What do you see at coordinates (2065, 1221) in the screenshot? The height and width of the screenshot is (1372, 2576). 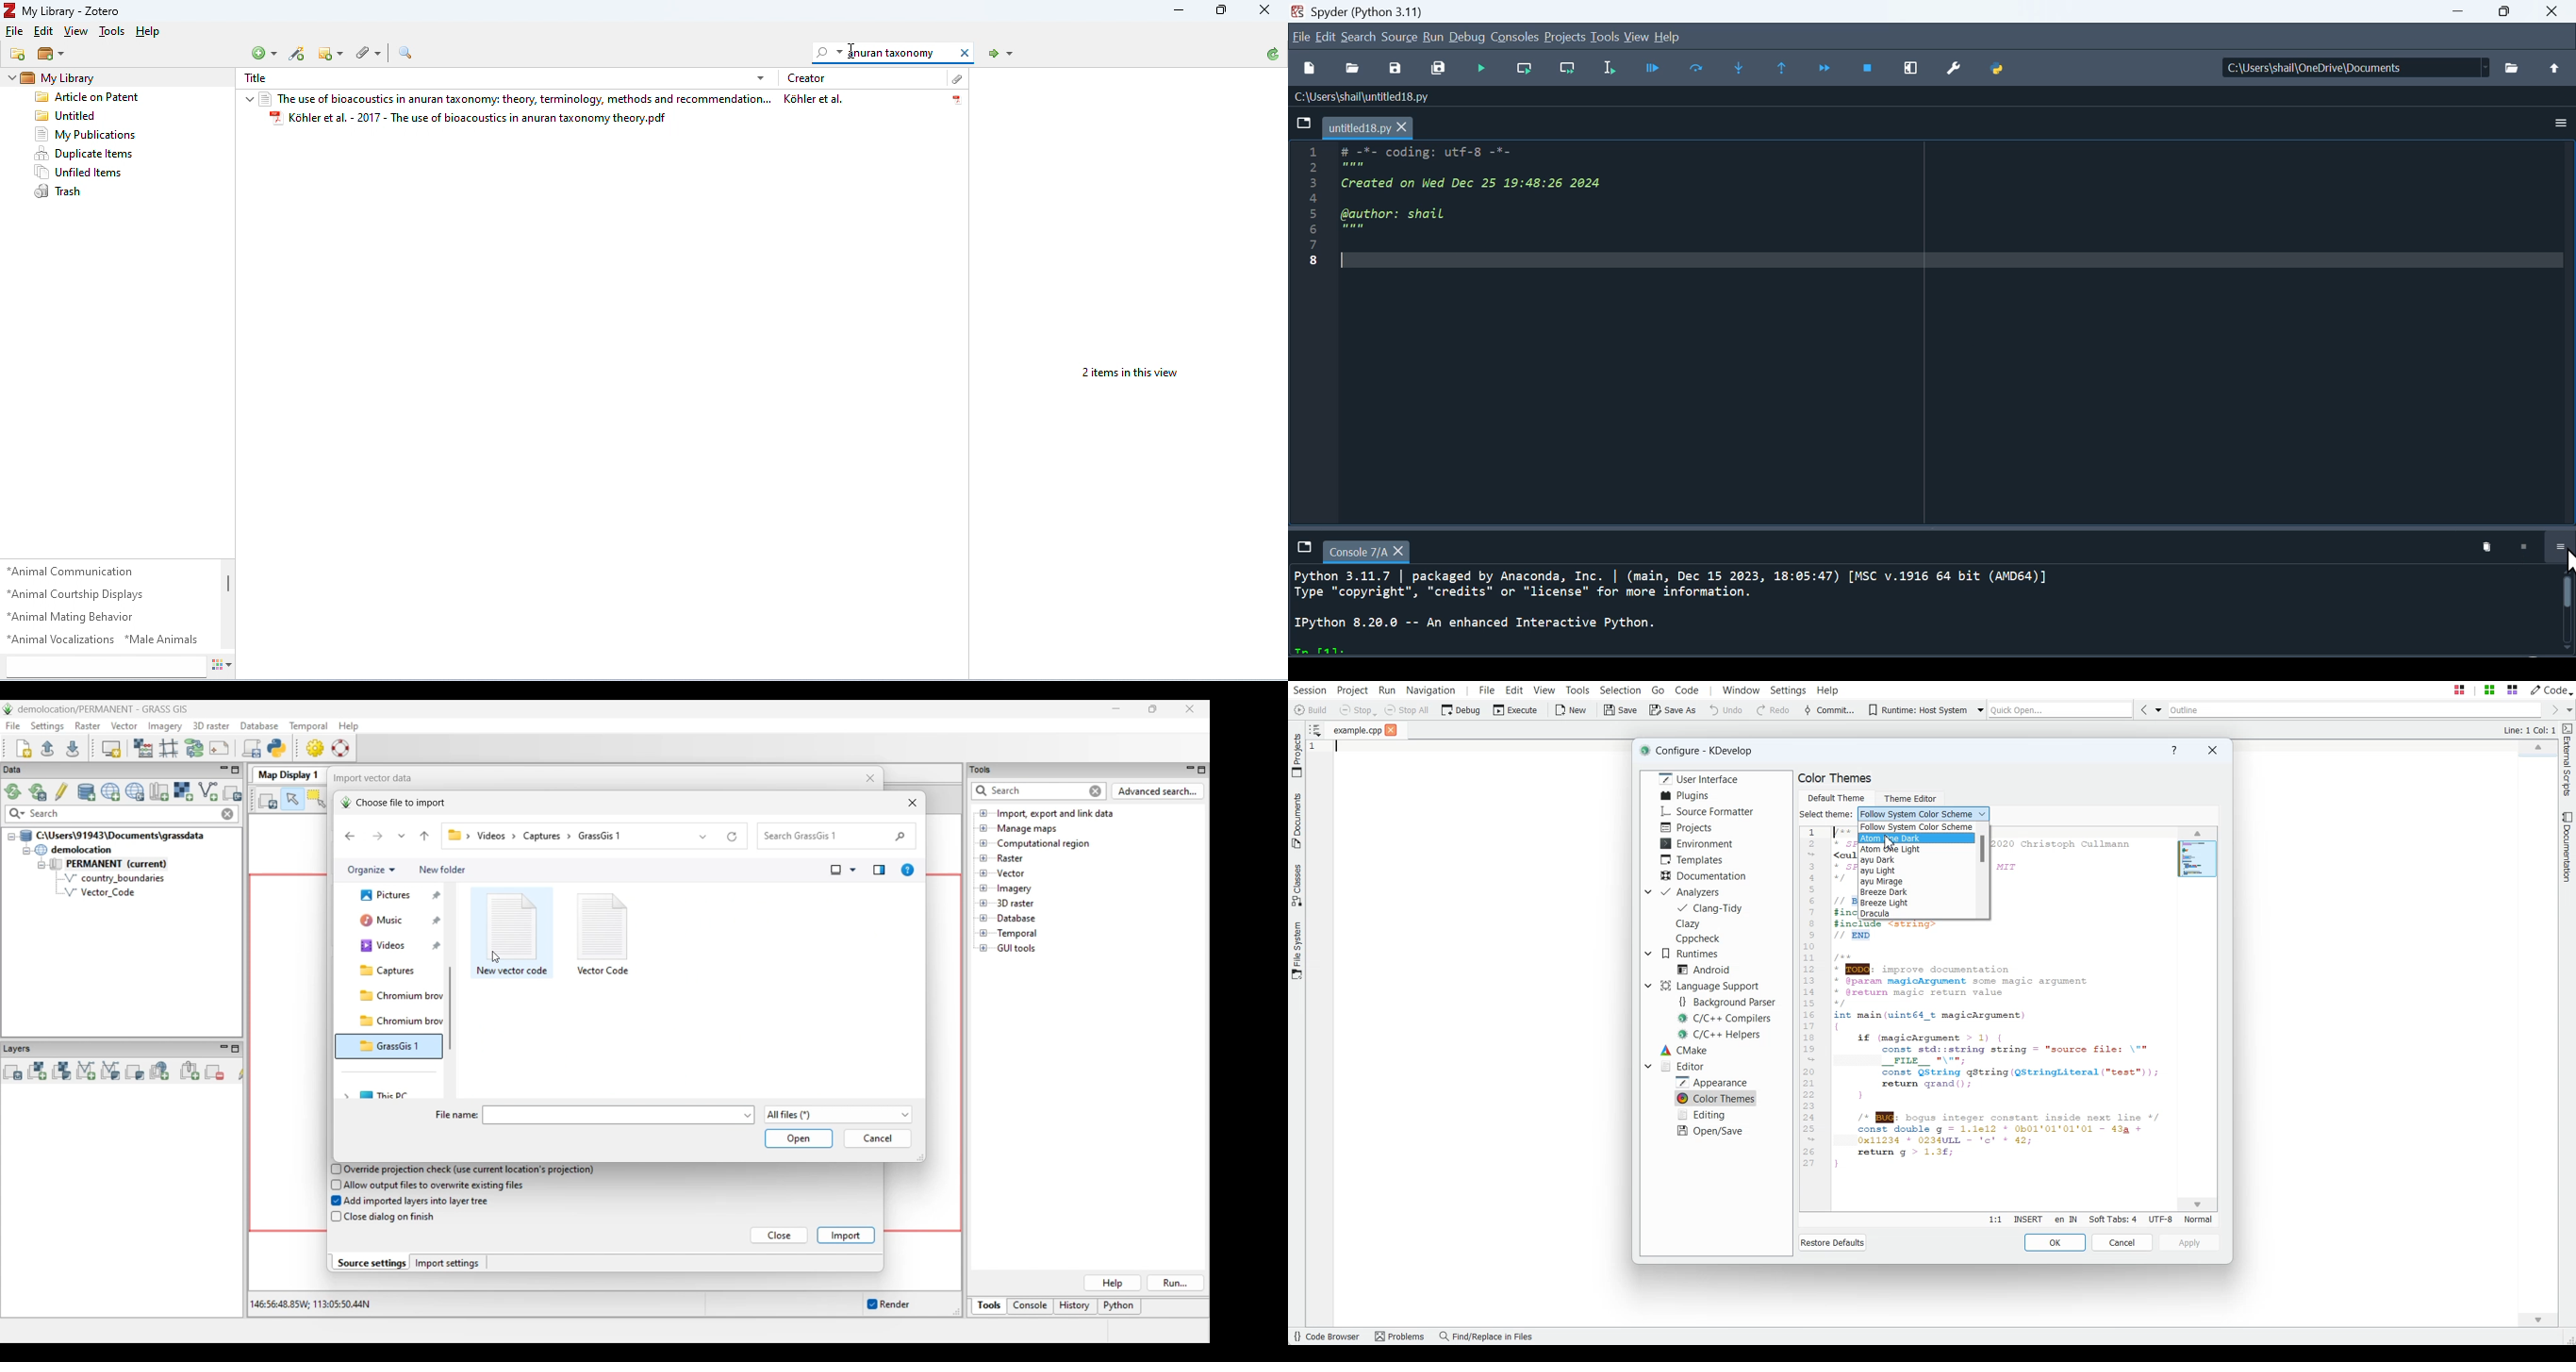 I see `en IN` at bounding box center [2065, 1221].